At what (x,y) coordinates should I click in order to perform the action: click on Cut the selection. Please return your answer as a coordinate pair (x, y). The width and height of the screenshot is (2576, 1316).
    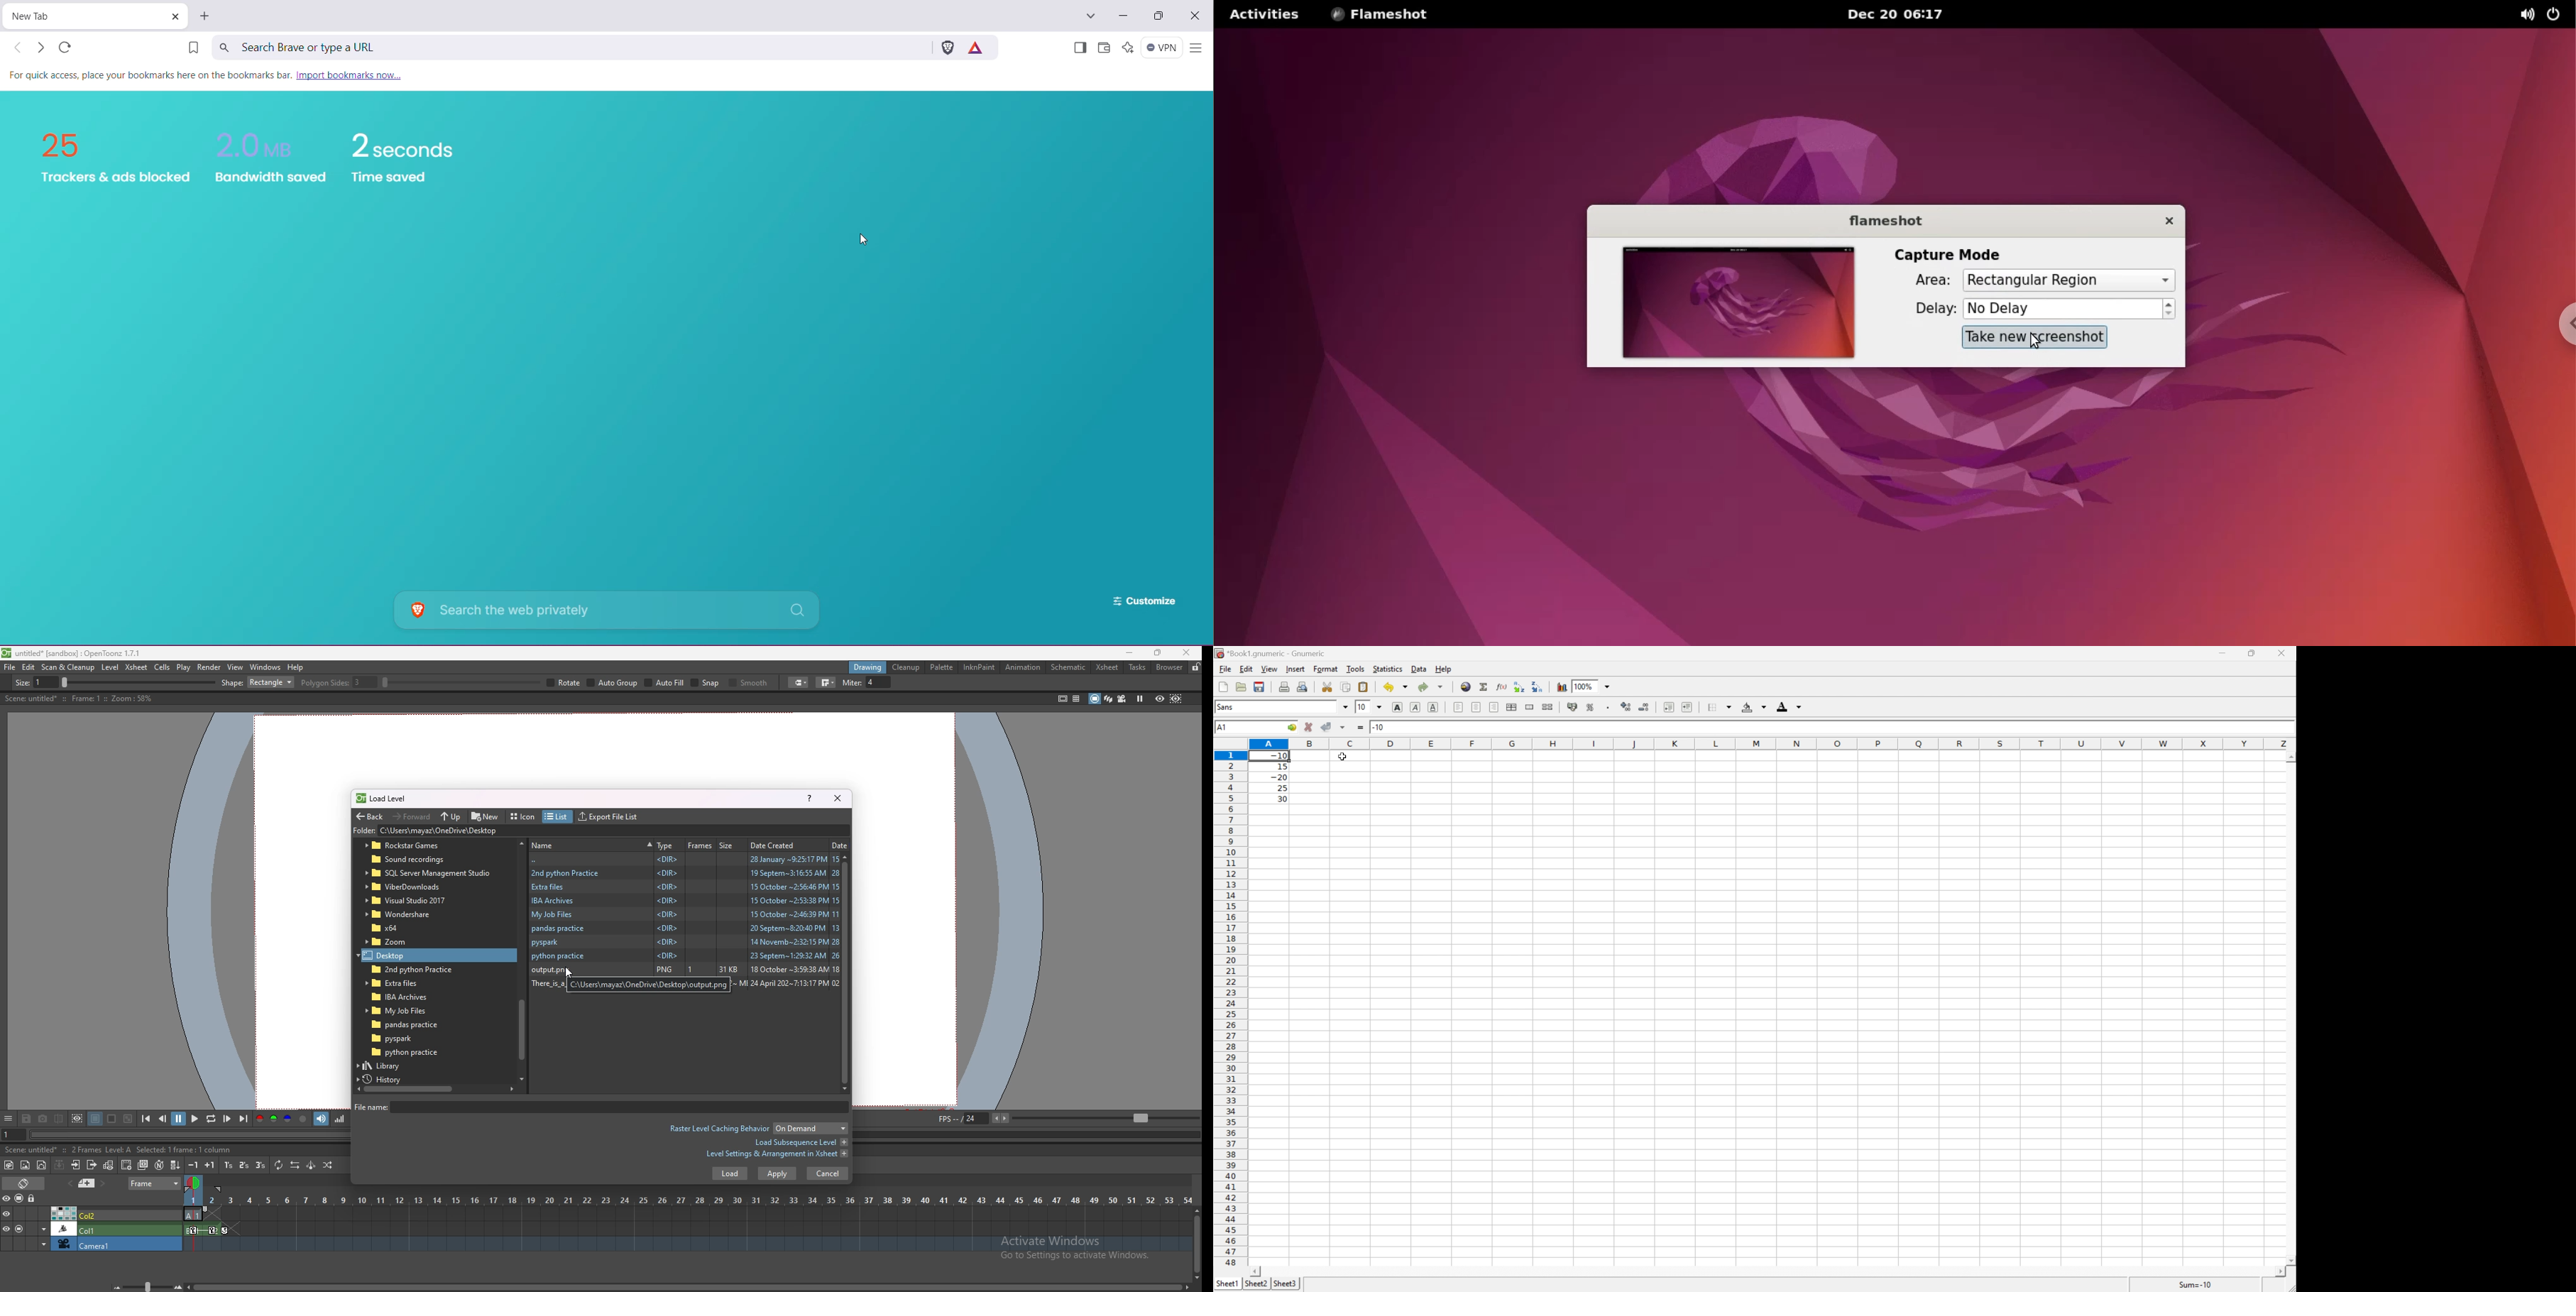
    Looking at the image, I should click on (1329, 687).